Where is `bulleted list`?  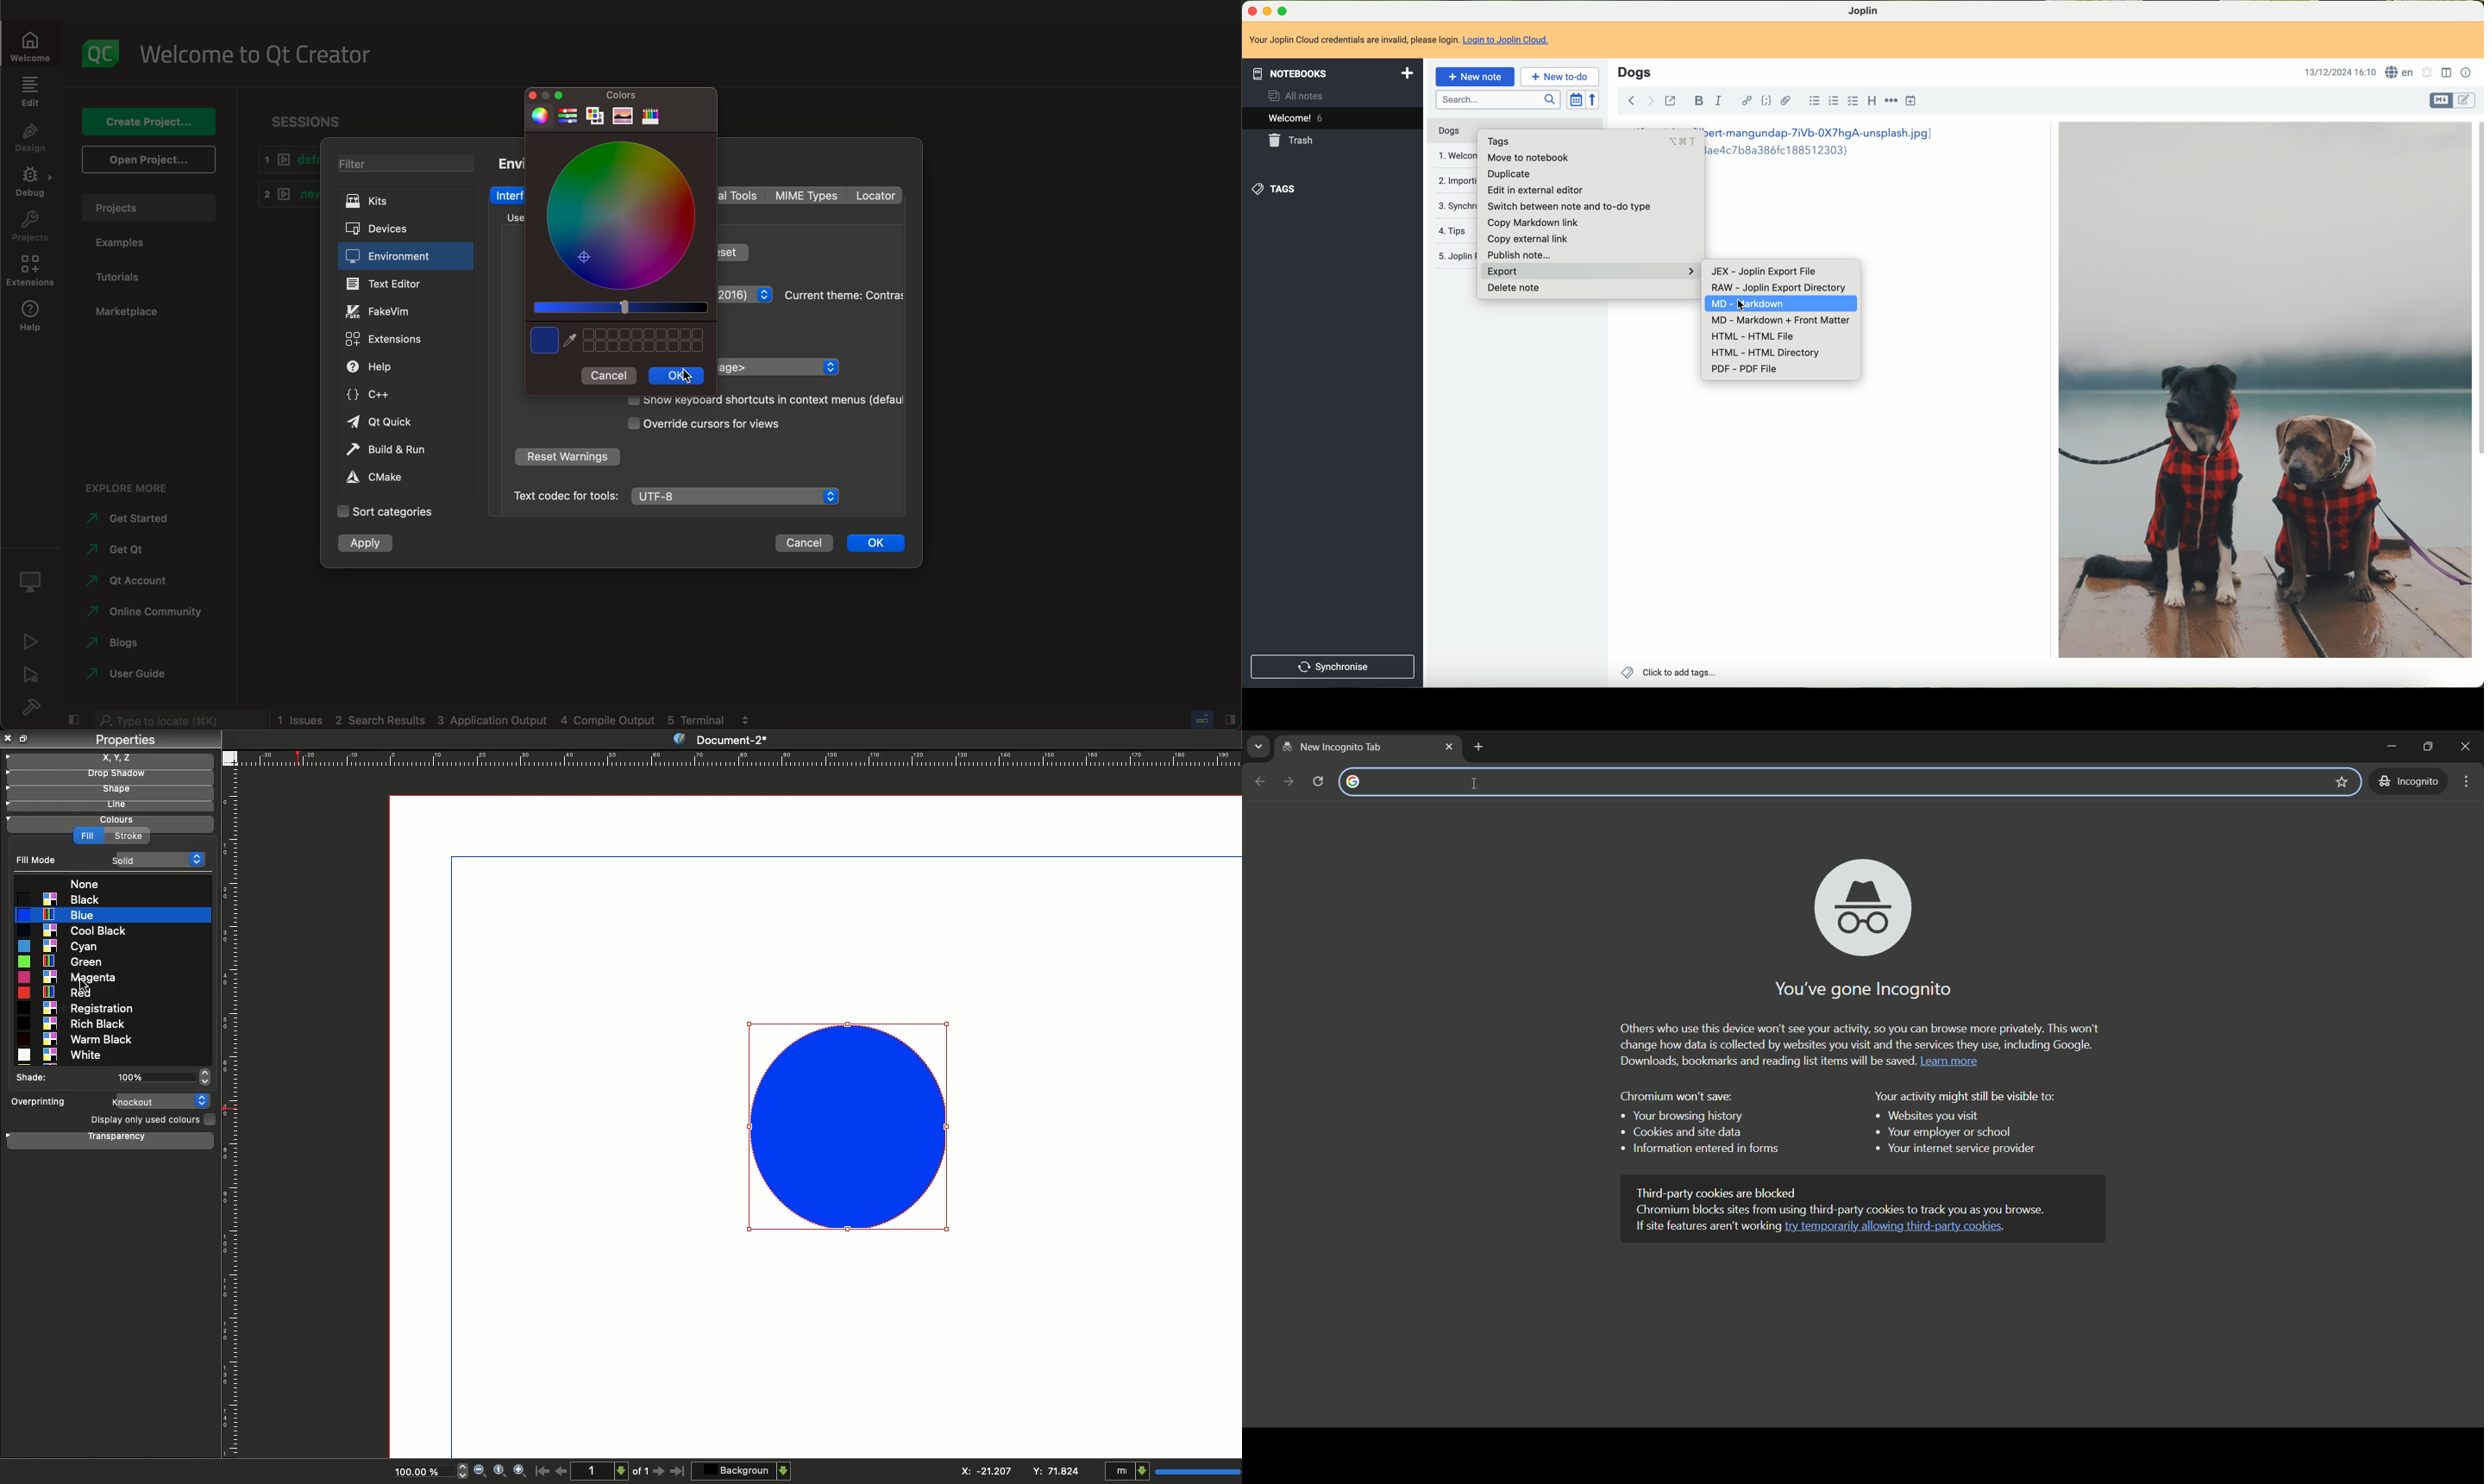
bulleted list is located at coordinates (1812, 102).